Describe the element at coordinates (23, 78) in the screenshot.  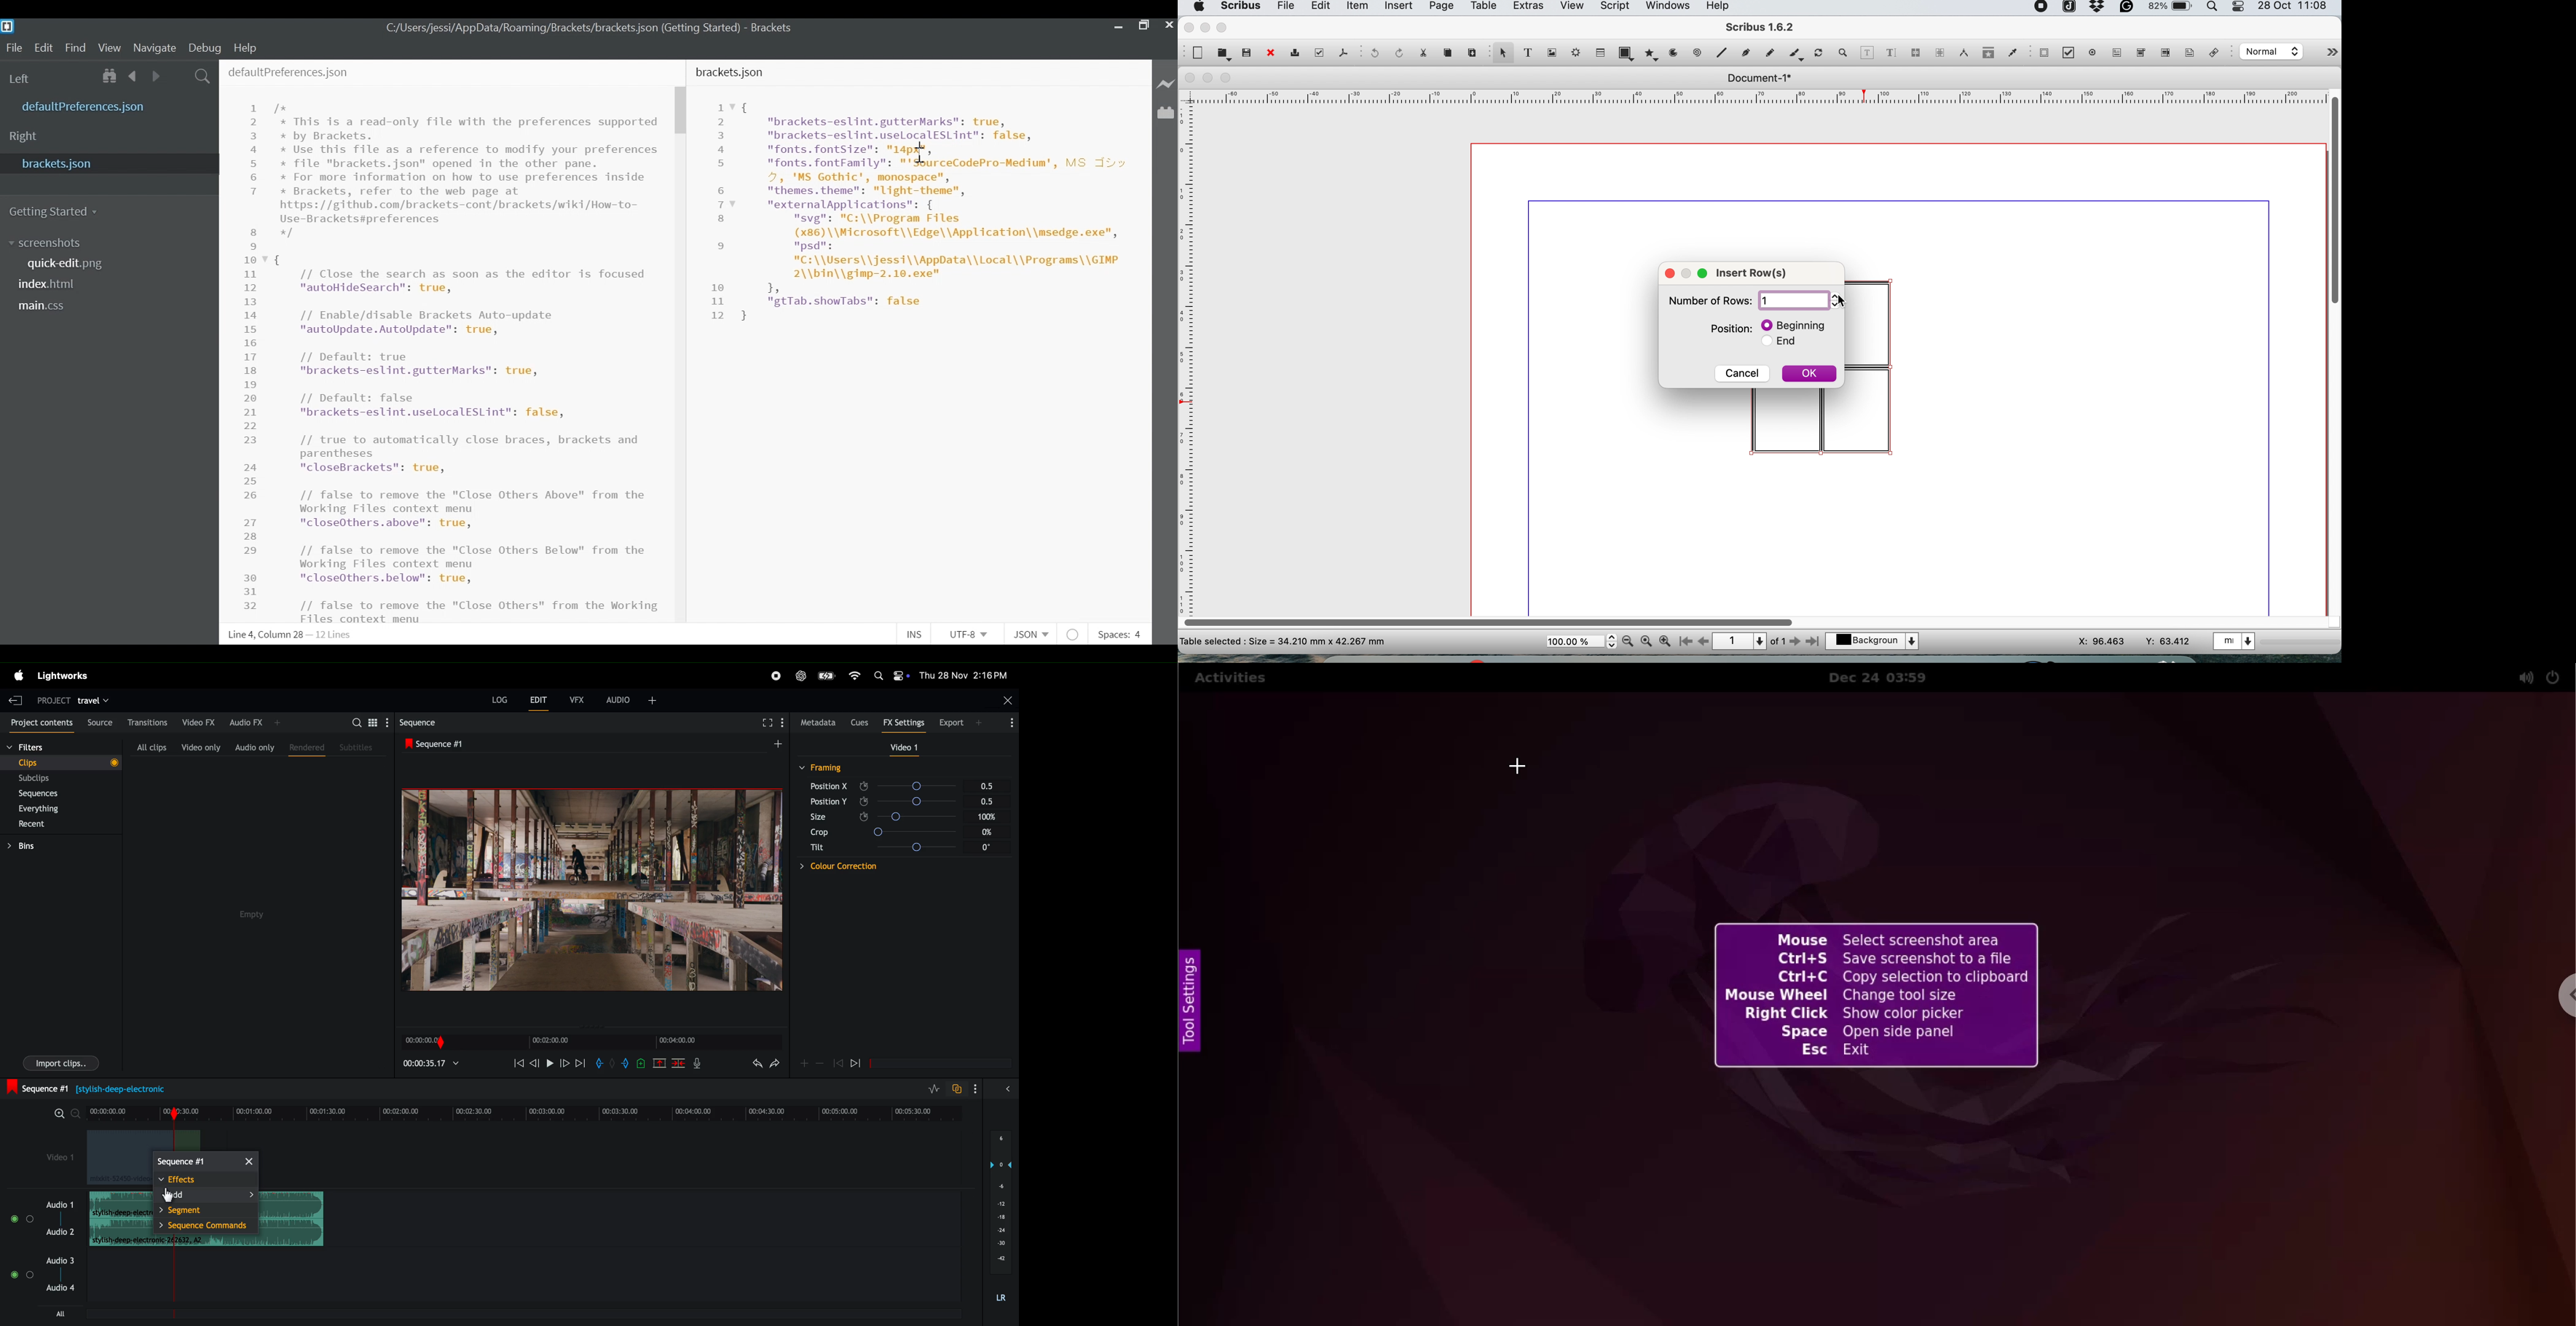
I see `Left` at that location.